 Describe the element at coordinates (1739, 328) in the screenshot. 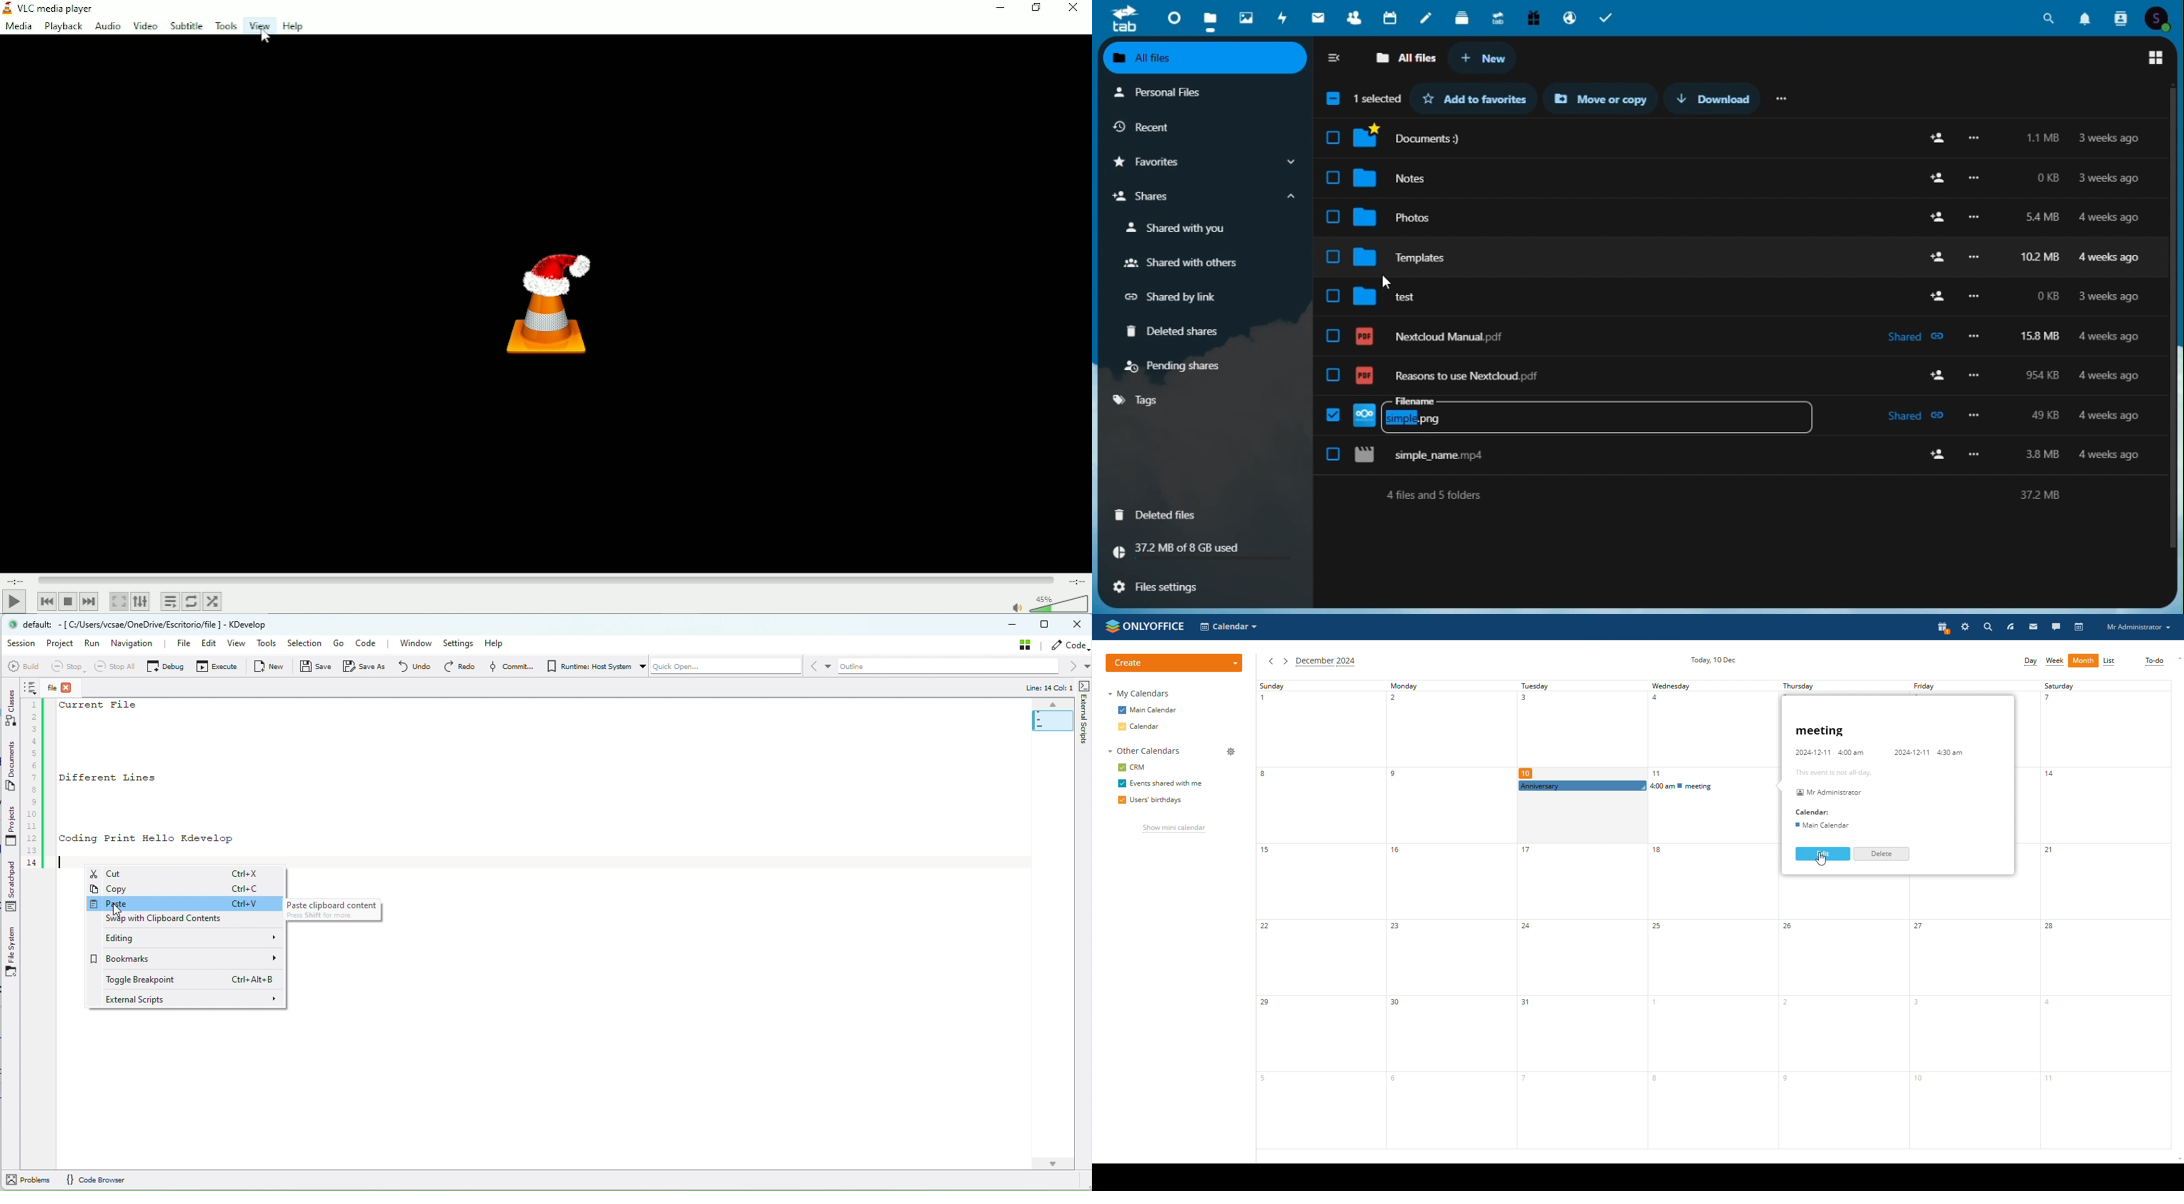

I see `NextcloudManual.pdf 158 MB 4 weeks ago` at that location.